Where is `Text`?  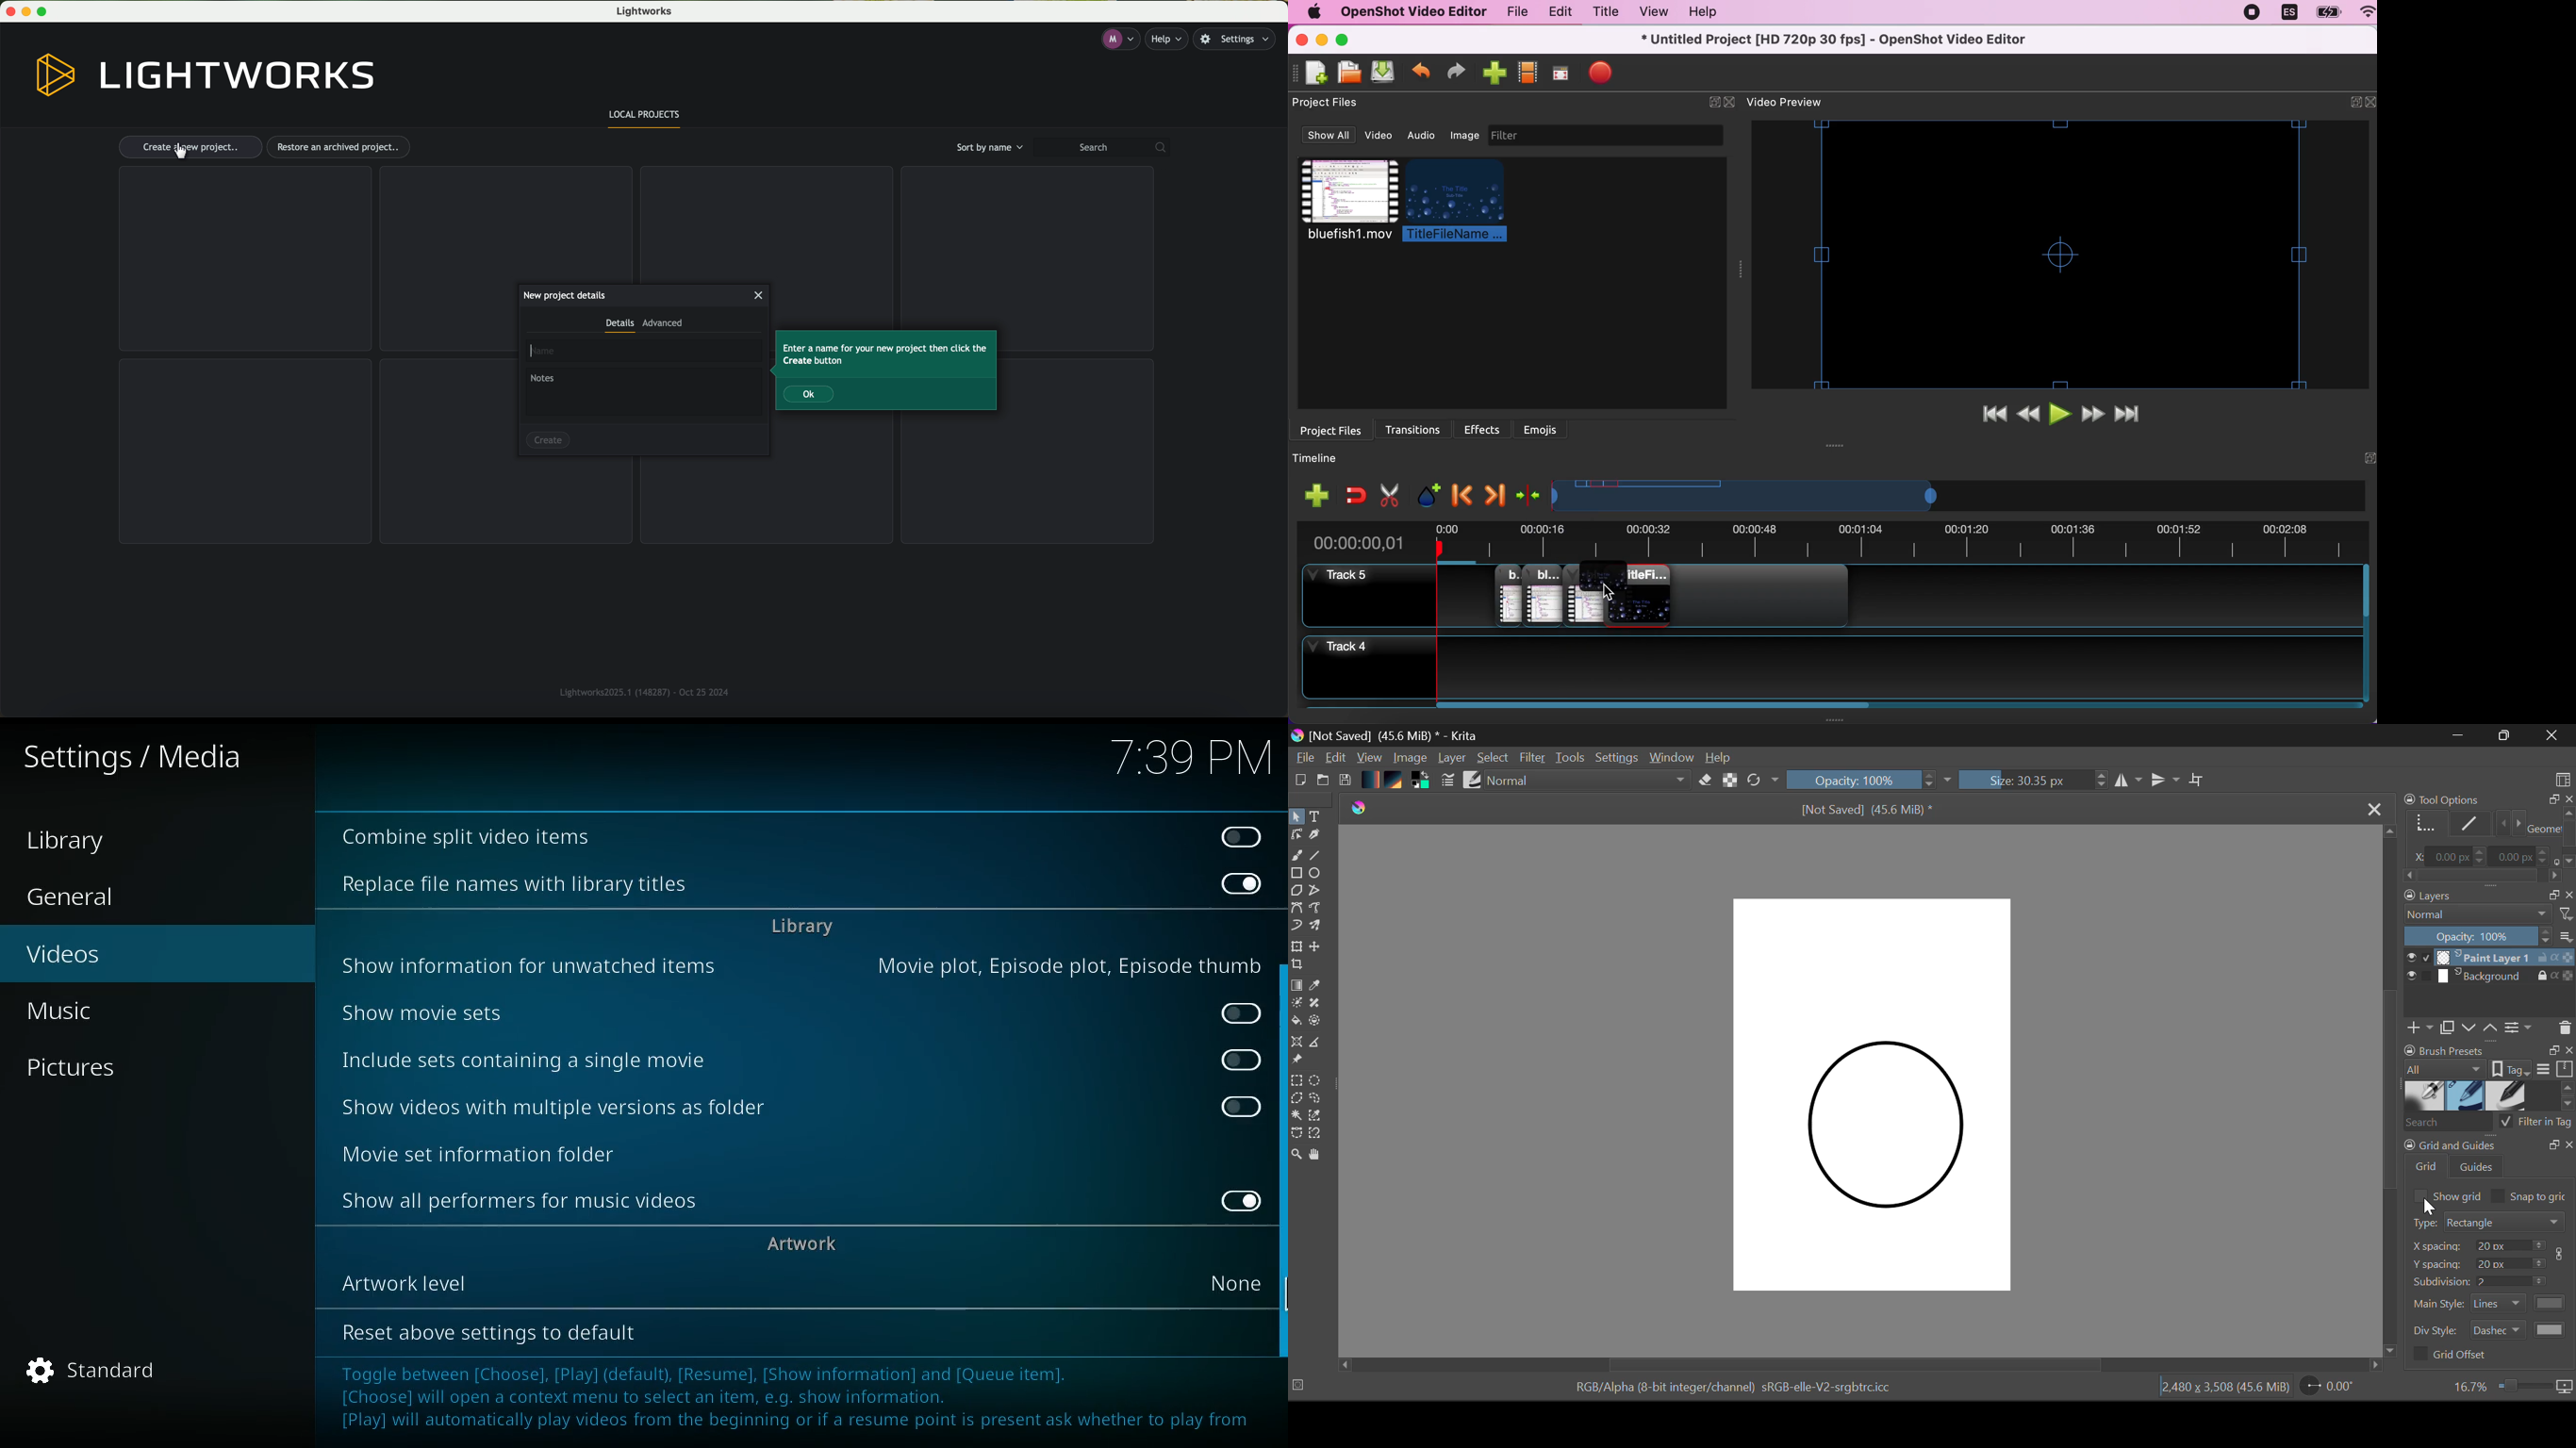
Text is located at coordinates (1316, 816).